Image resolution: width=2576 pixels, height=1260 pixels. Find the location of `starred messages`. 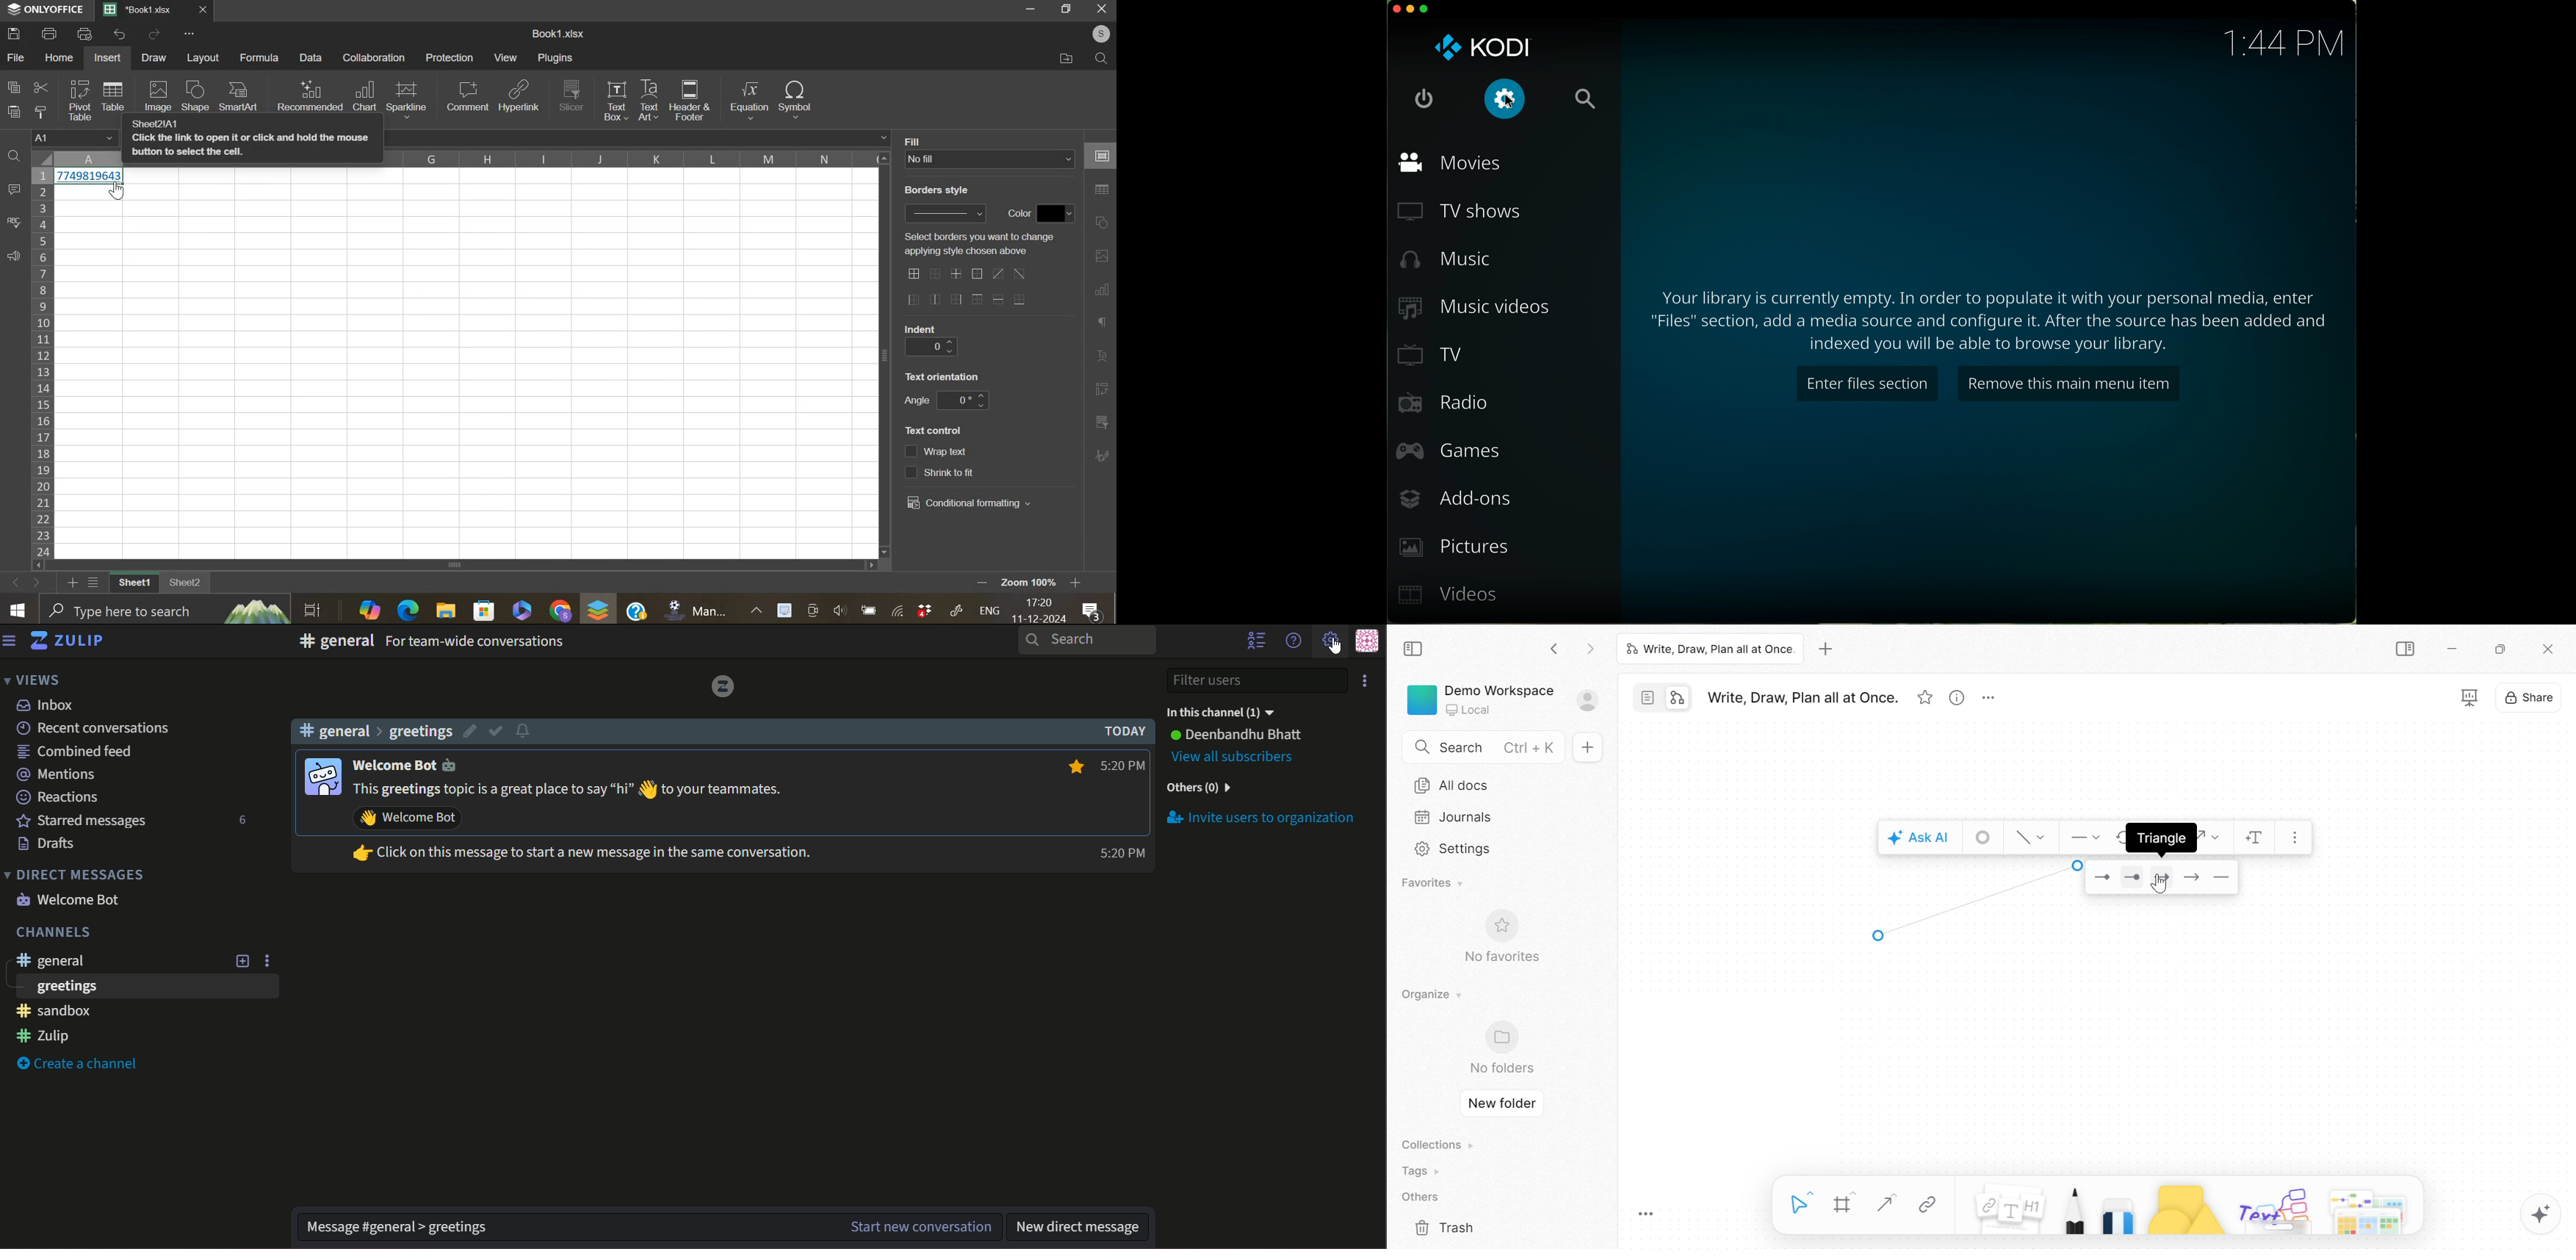

starred messages is located at coordinates (79, 821).